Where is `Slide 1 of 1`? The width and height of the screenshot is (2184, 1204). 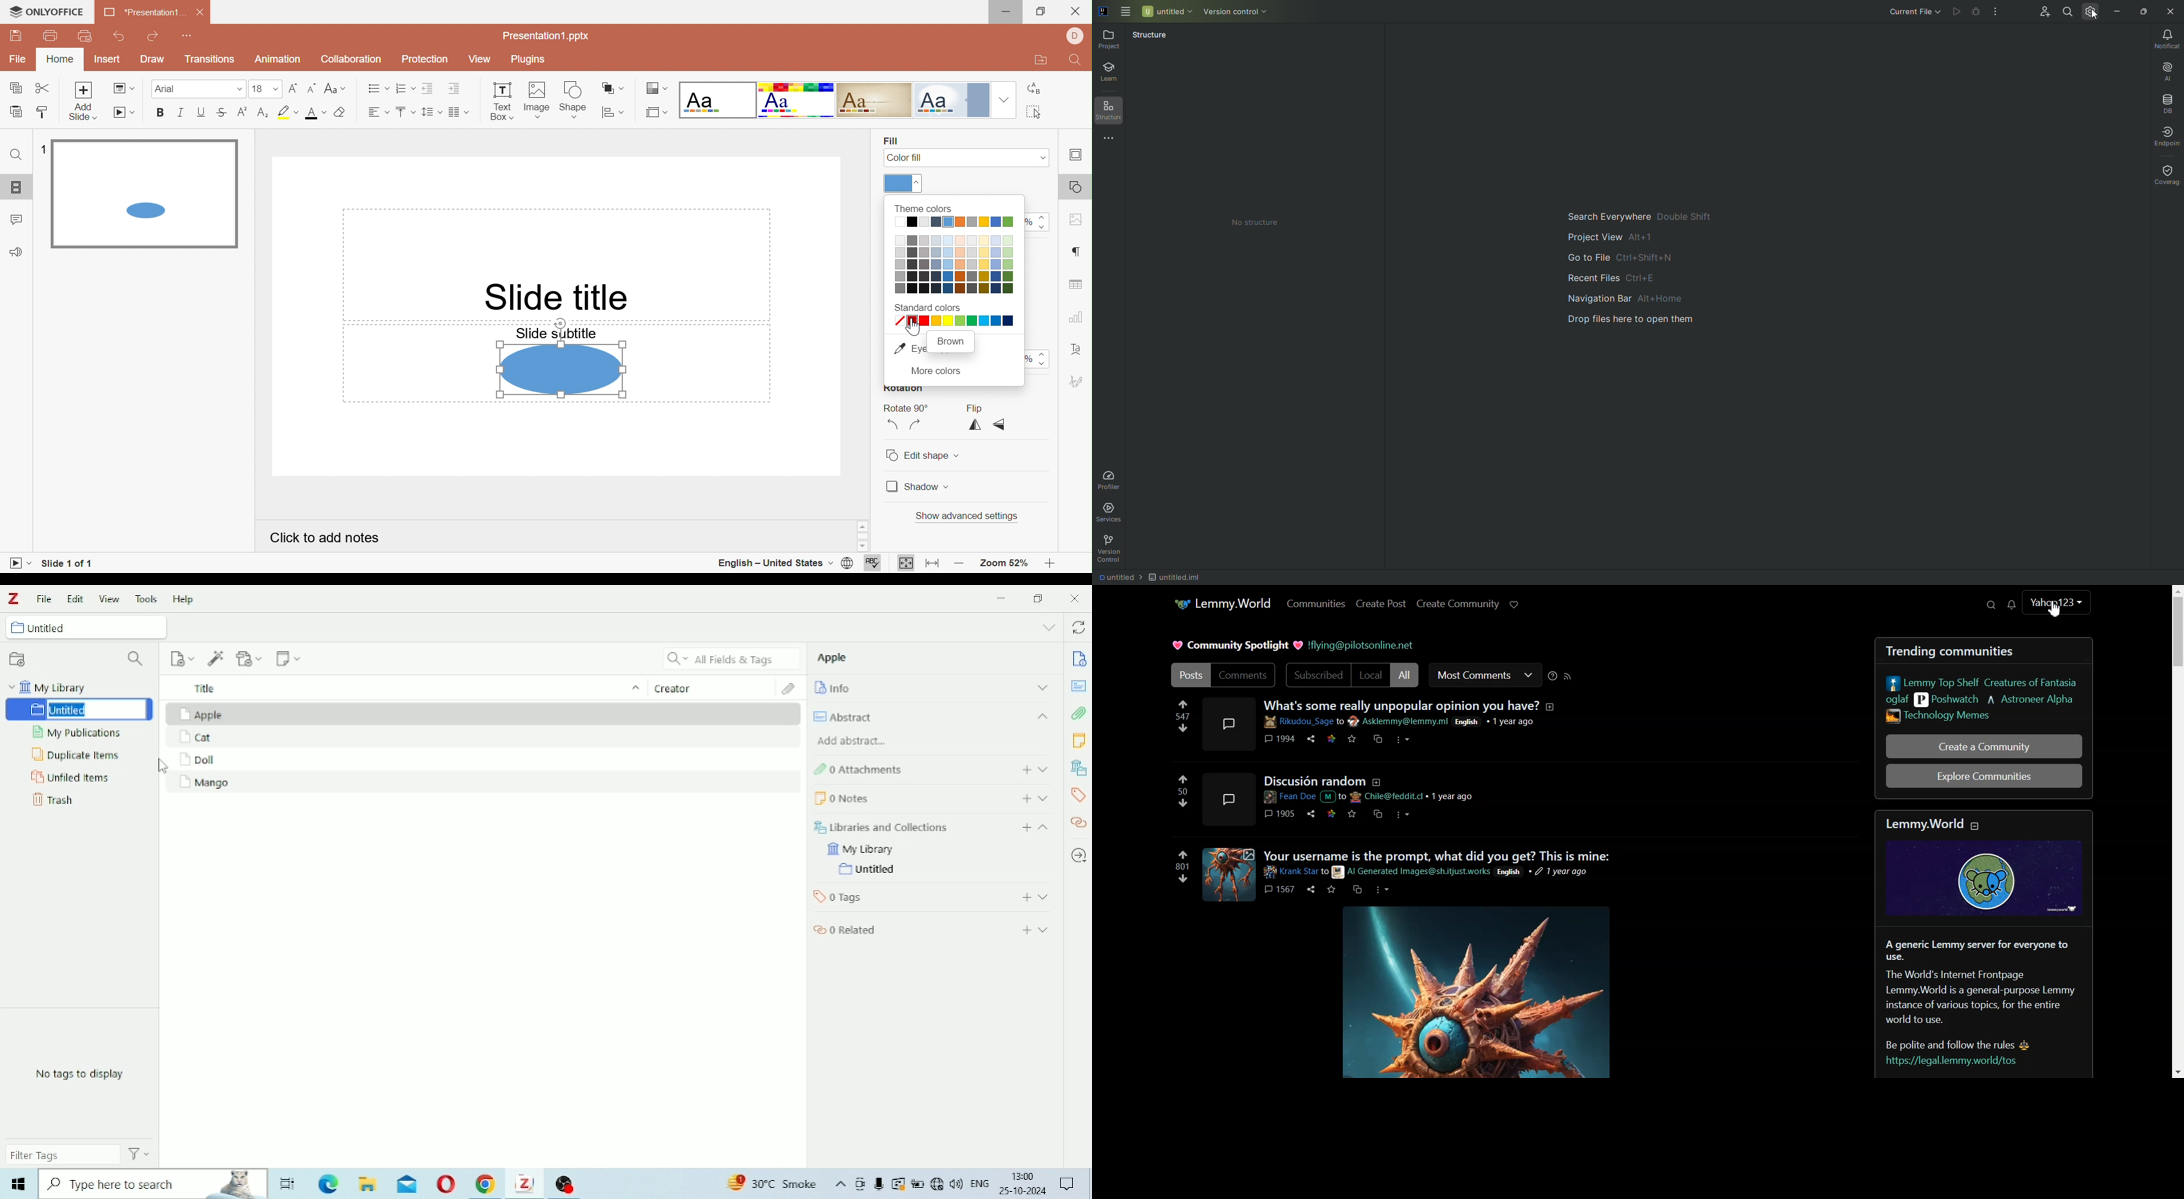
Slide 1 of 1 is located at coordinates (66, 563).